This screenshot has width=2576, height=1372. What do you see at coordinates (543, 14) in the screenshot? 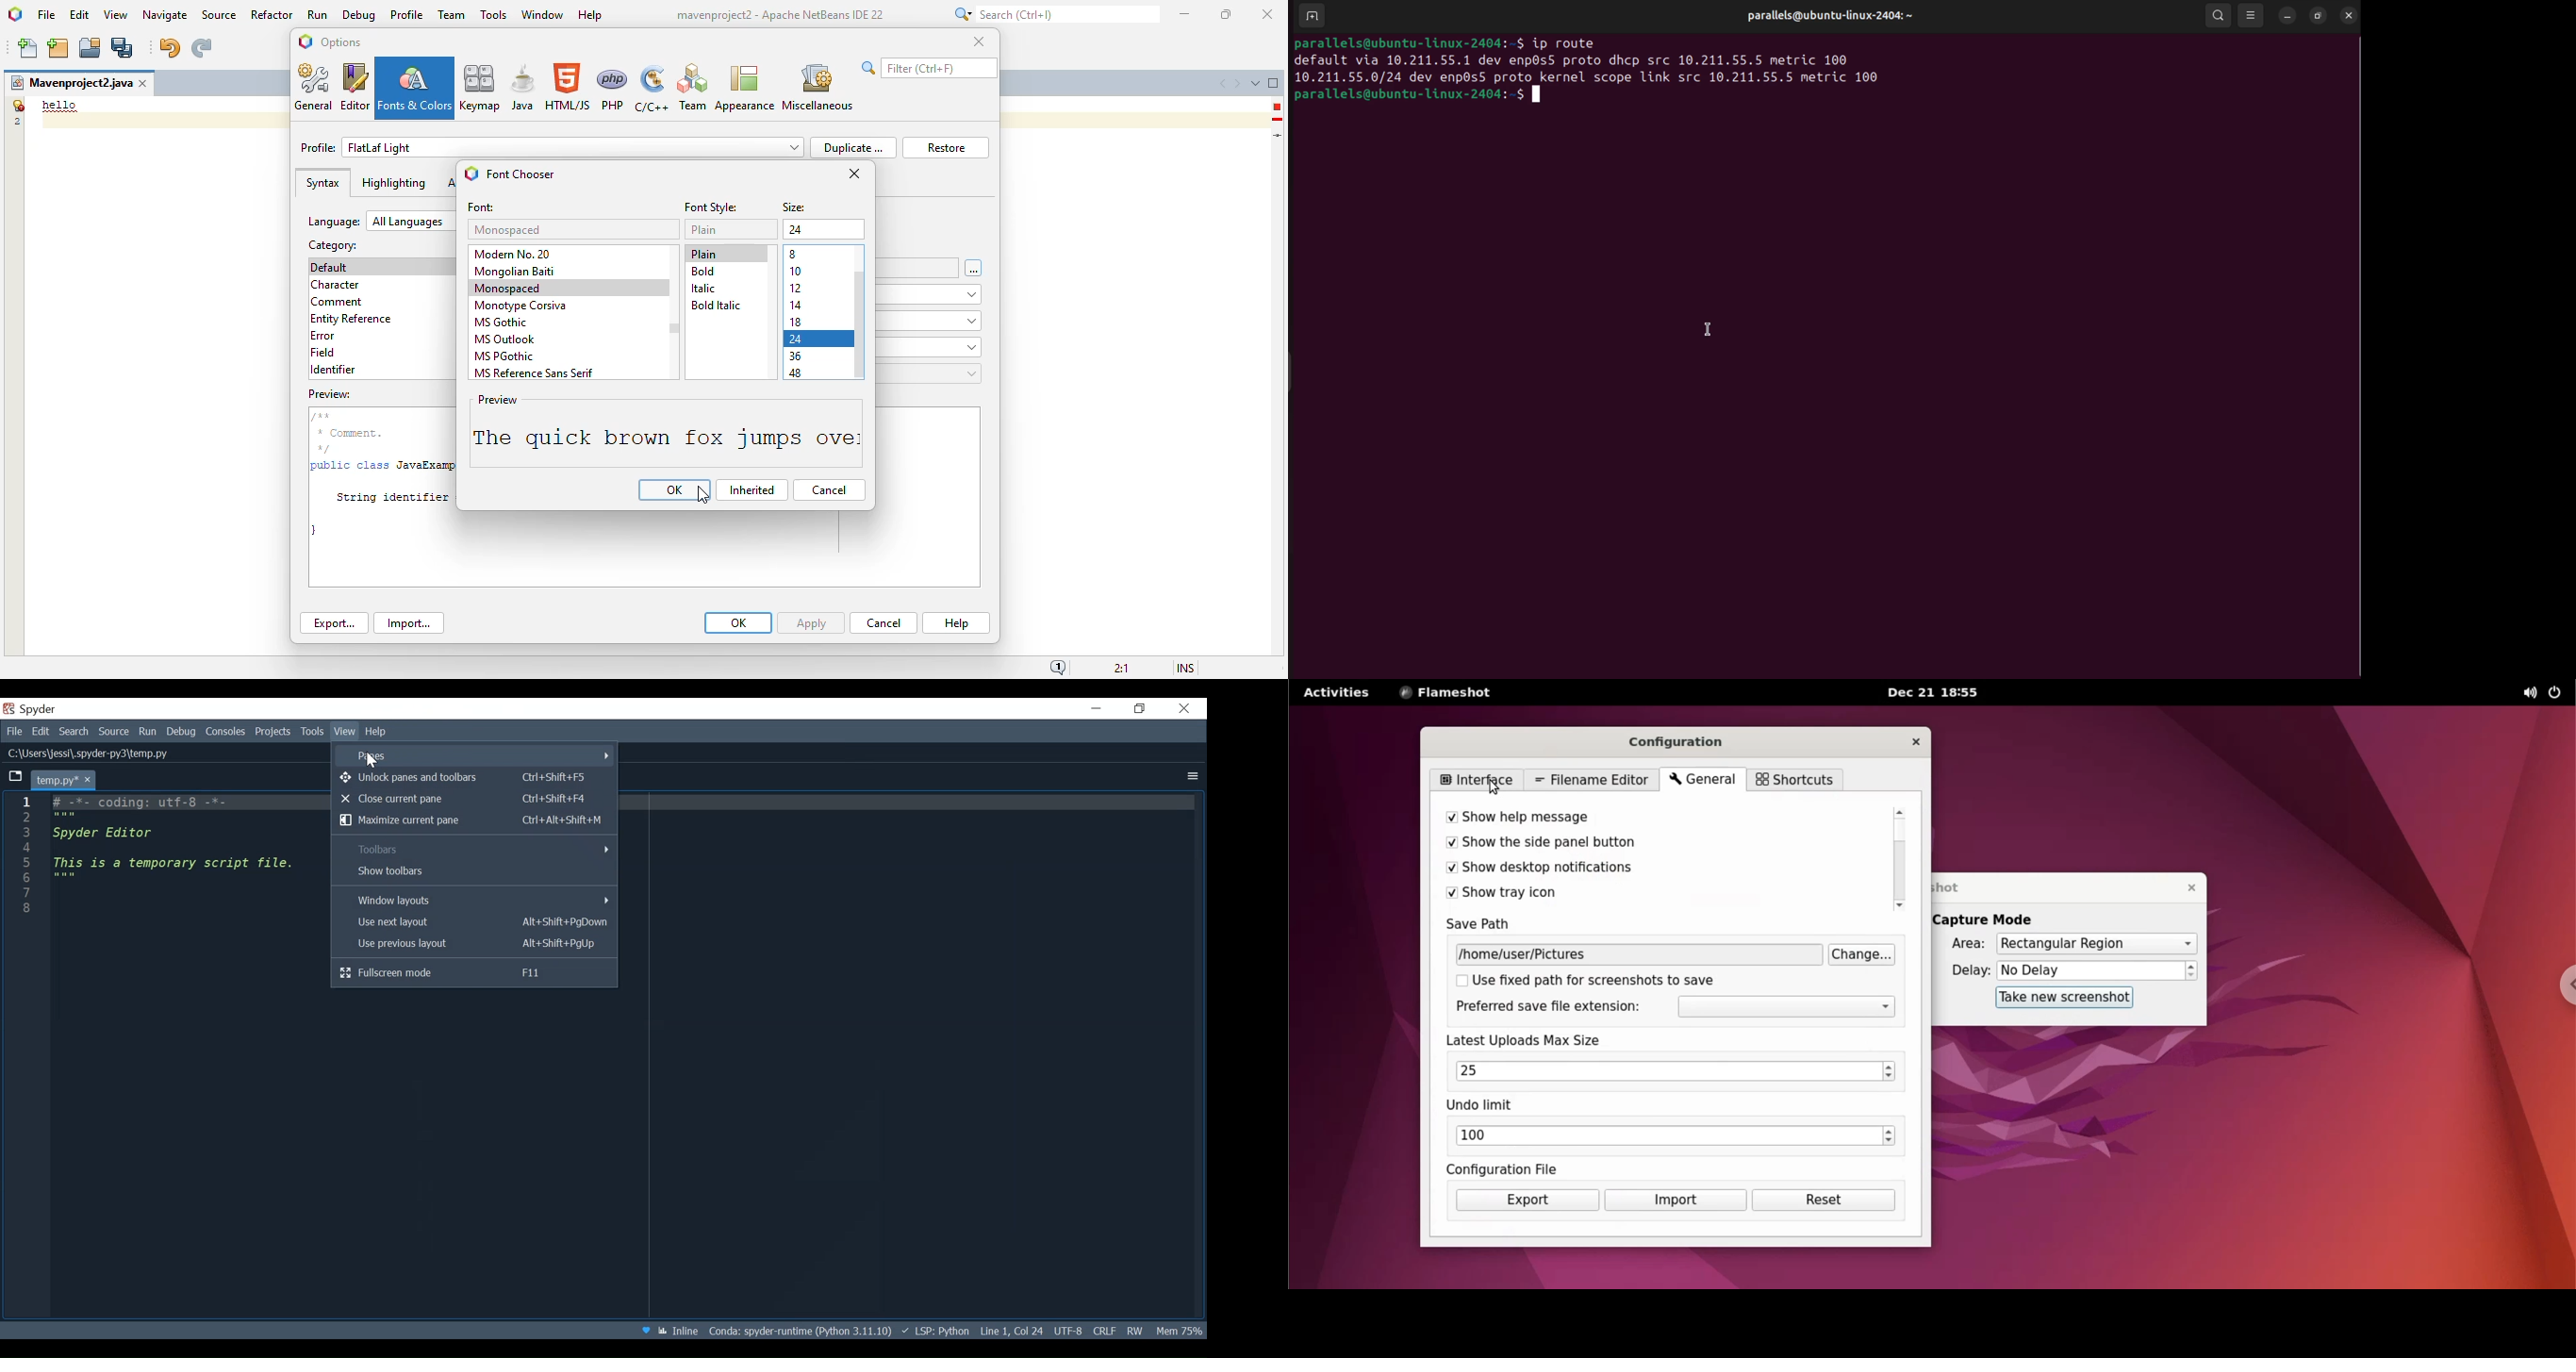
I see `window` at bounding box center [543, 14].